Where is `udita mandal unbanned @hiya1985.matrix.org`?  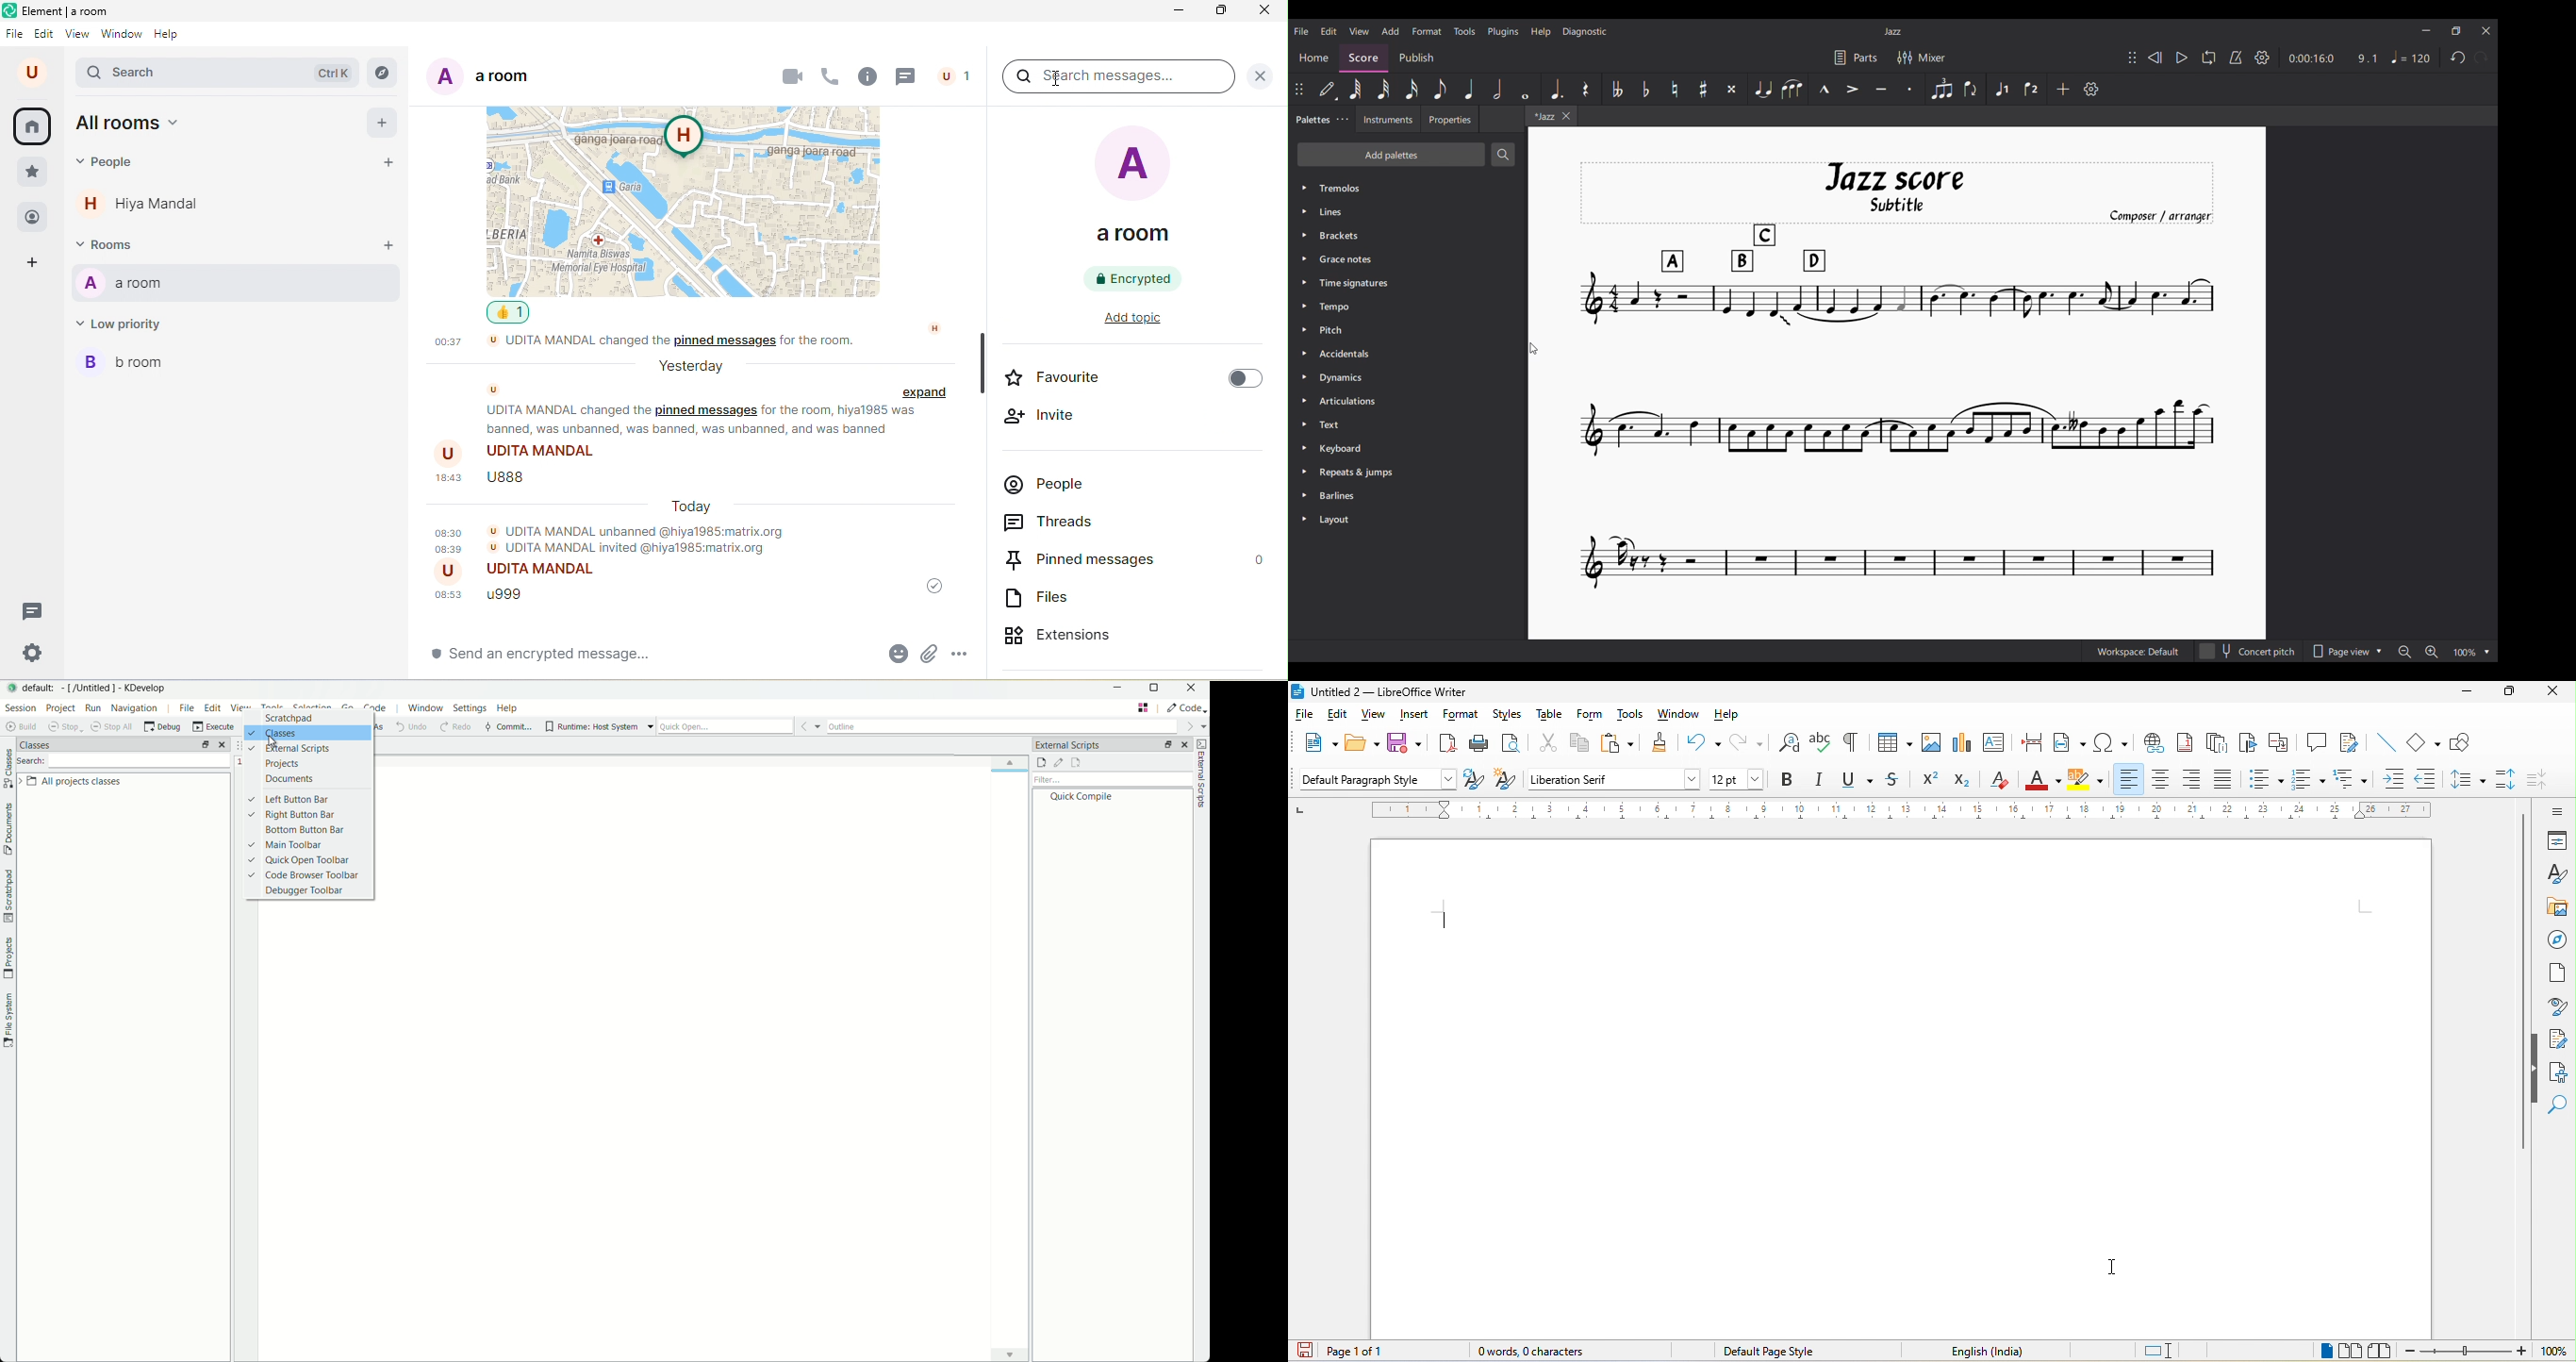 udita mandal unbanned @hiya1985.matrix.org is located at coordinates (616, 539).